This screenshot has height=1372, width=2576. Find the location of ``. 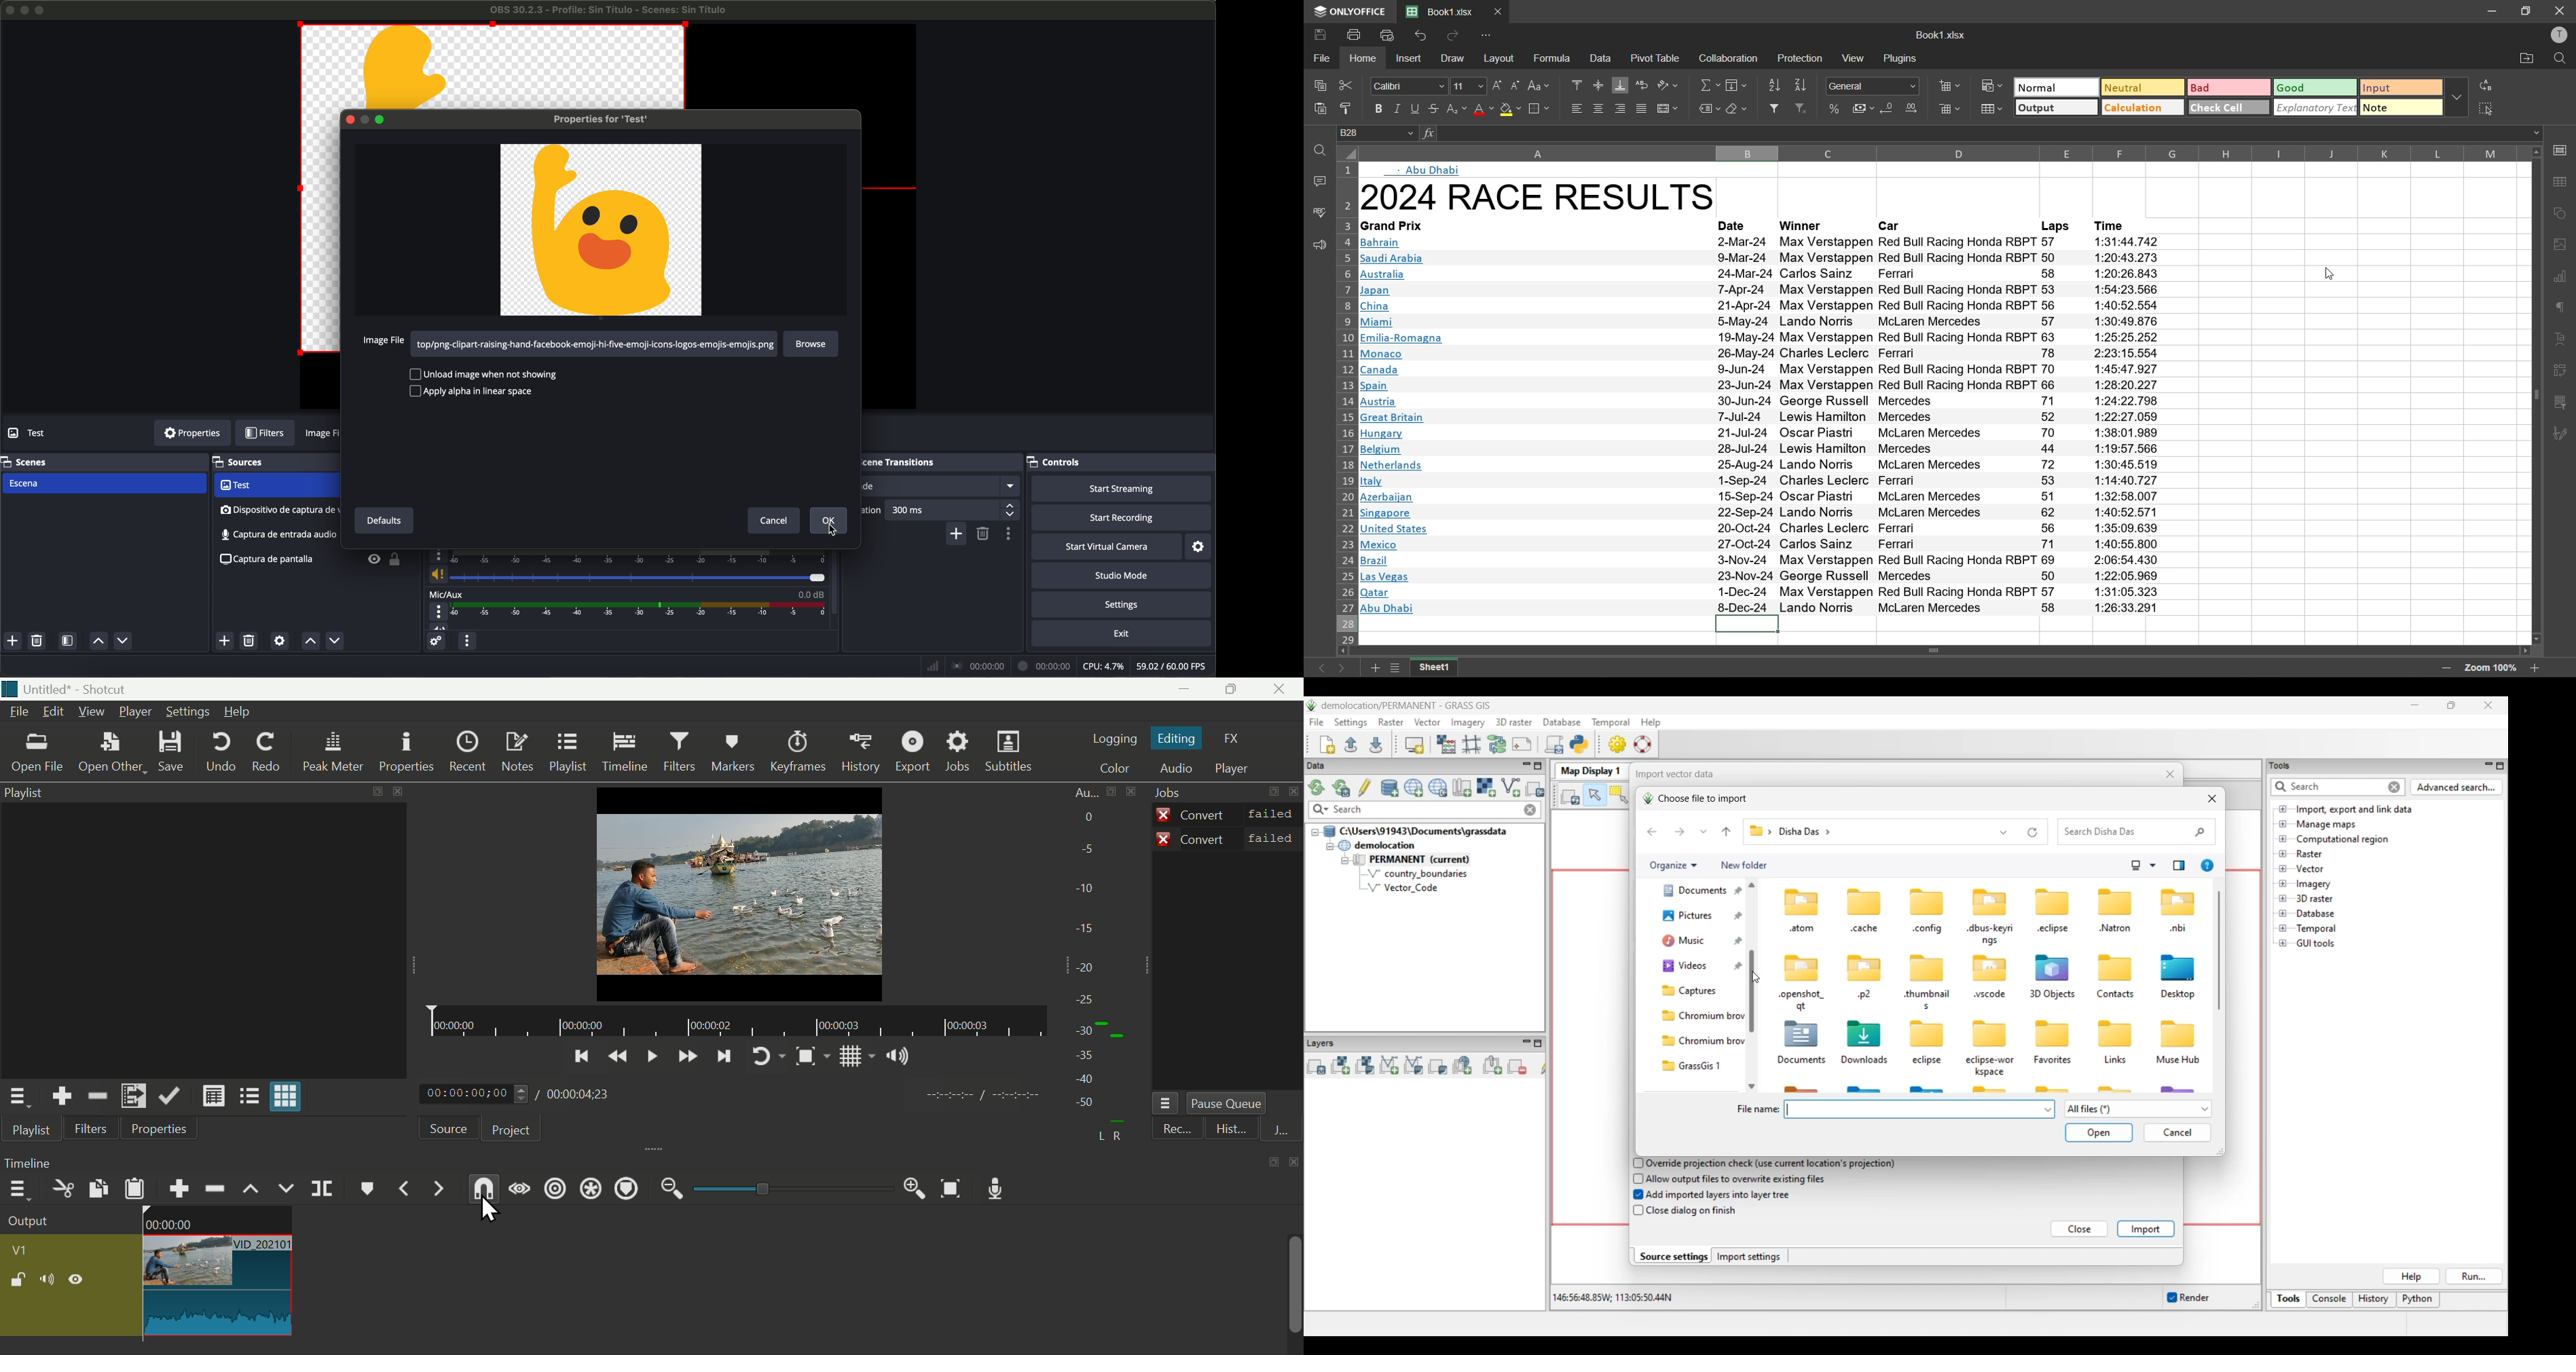

 is located at coordinates (166, 1133).